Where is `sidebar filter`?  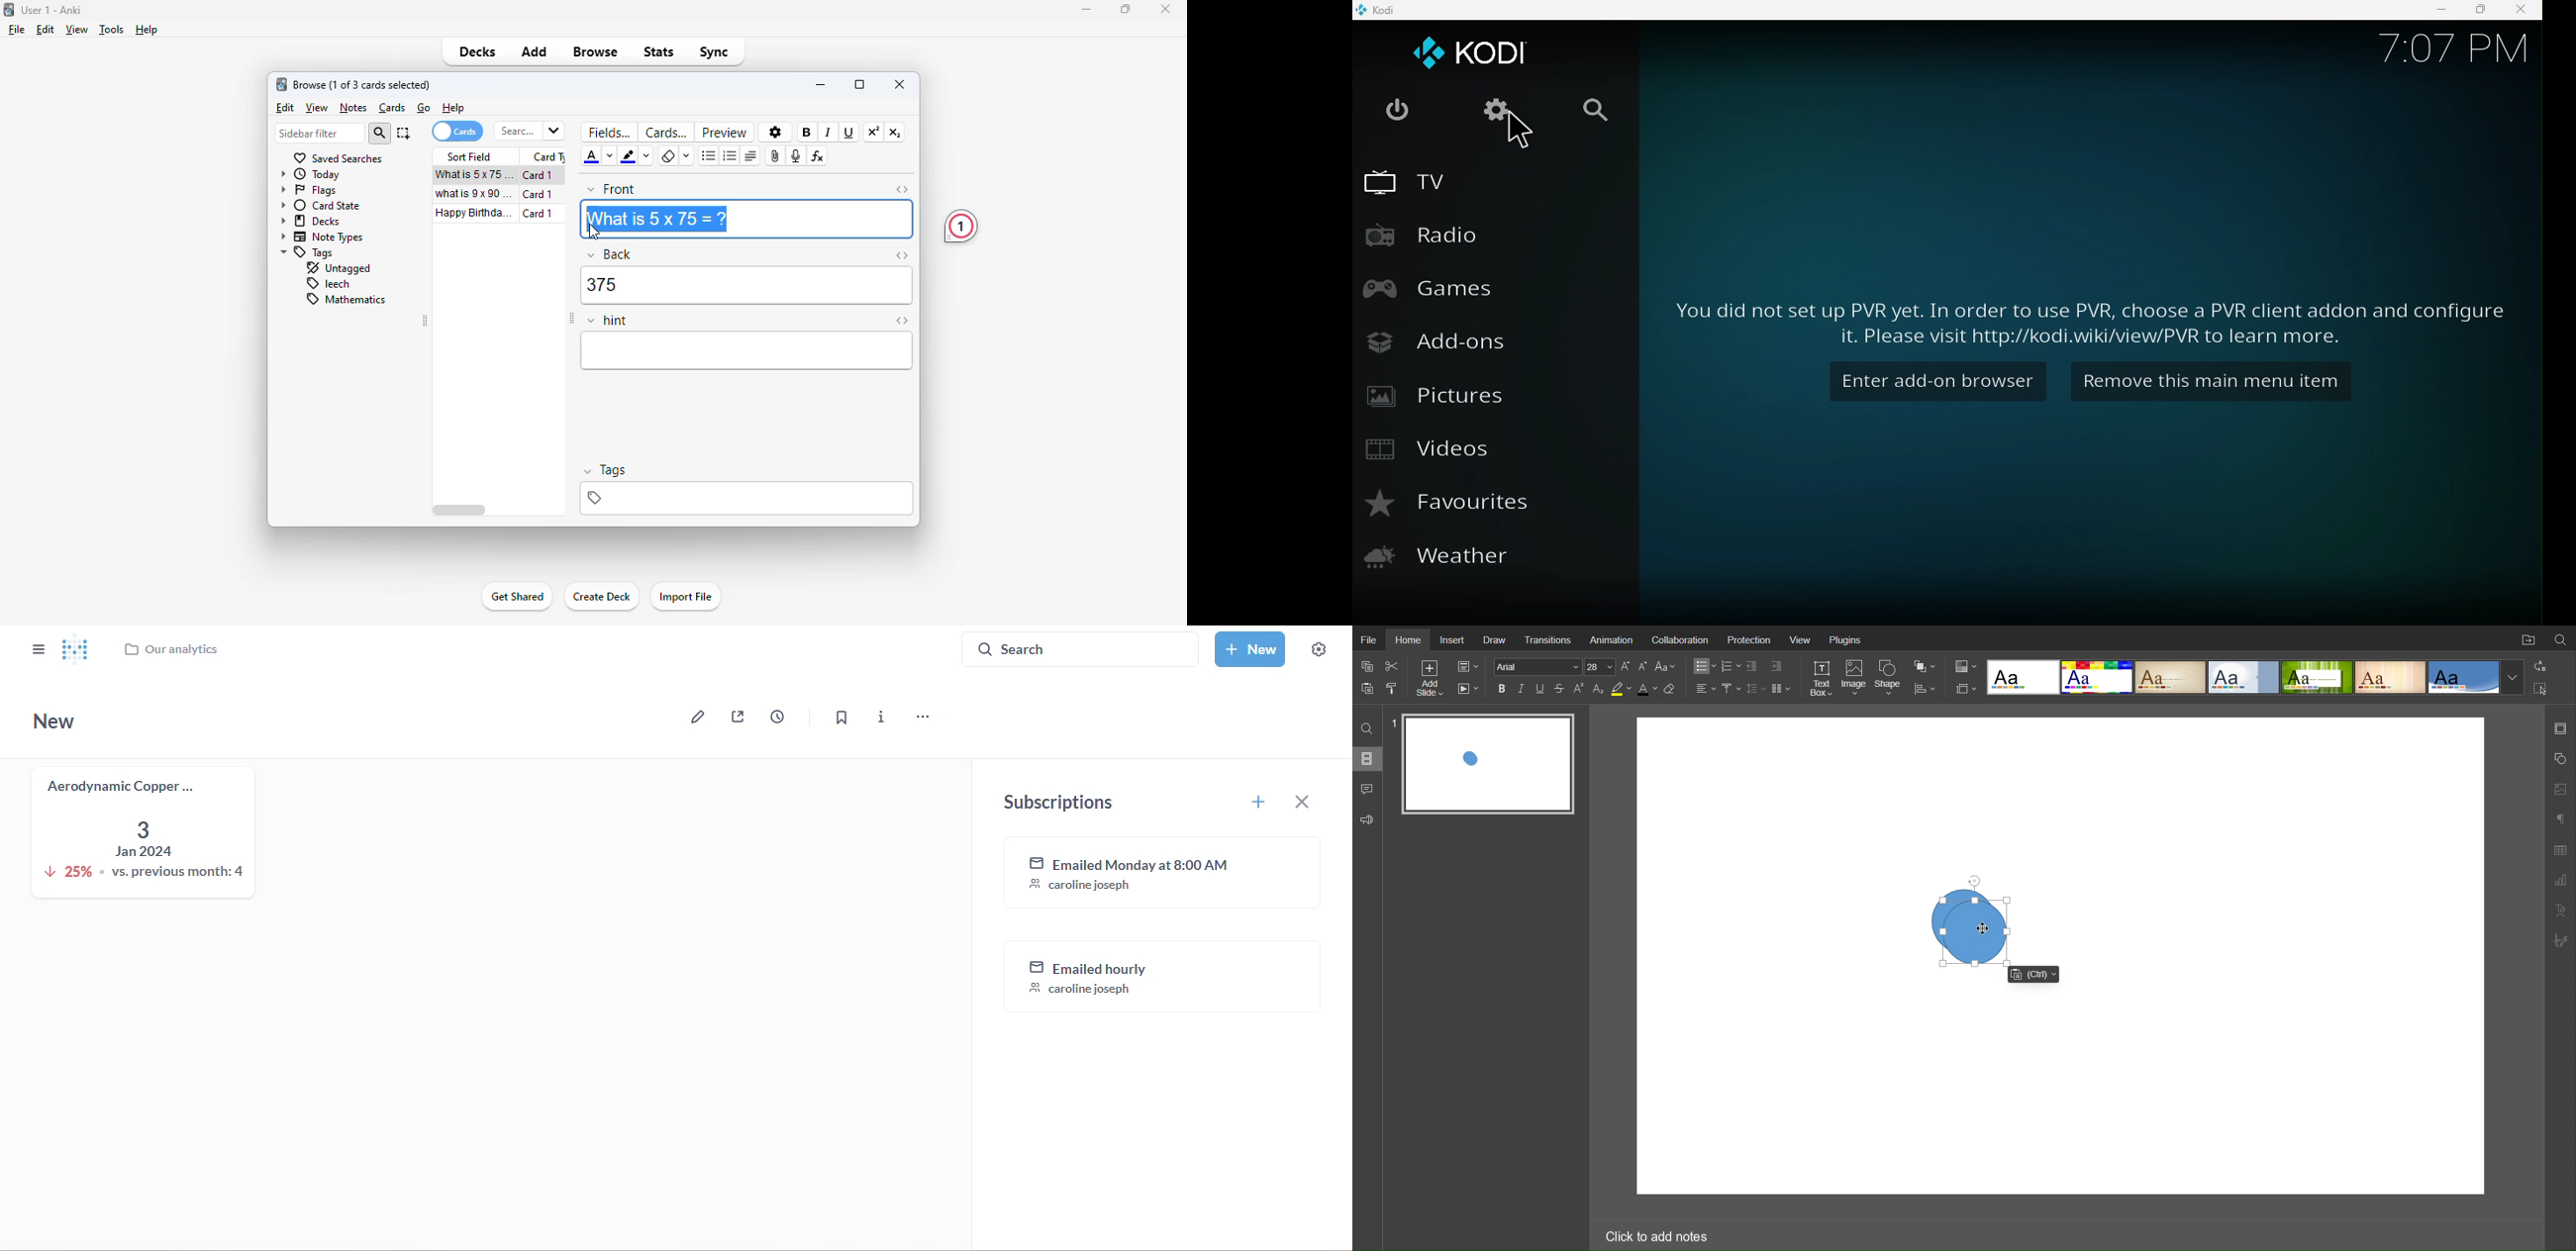
sidebar filter is located at coordinates (318, 133).